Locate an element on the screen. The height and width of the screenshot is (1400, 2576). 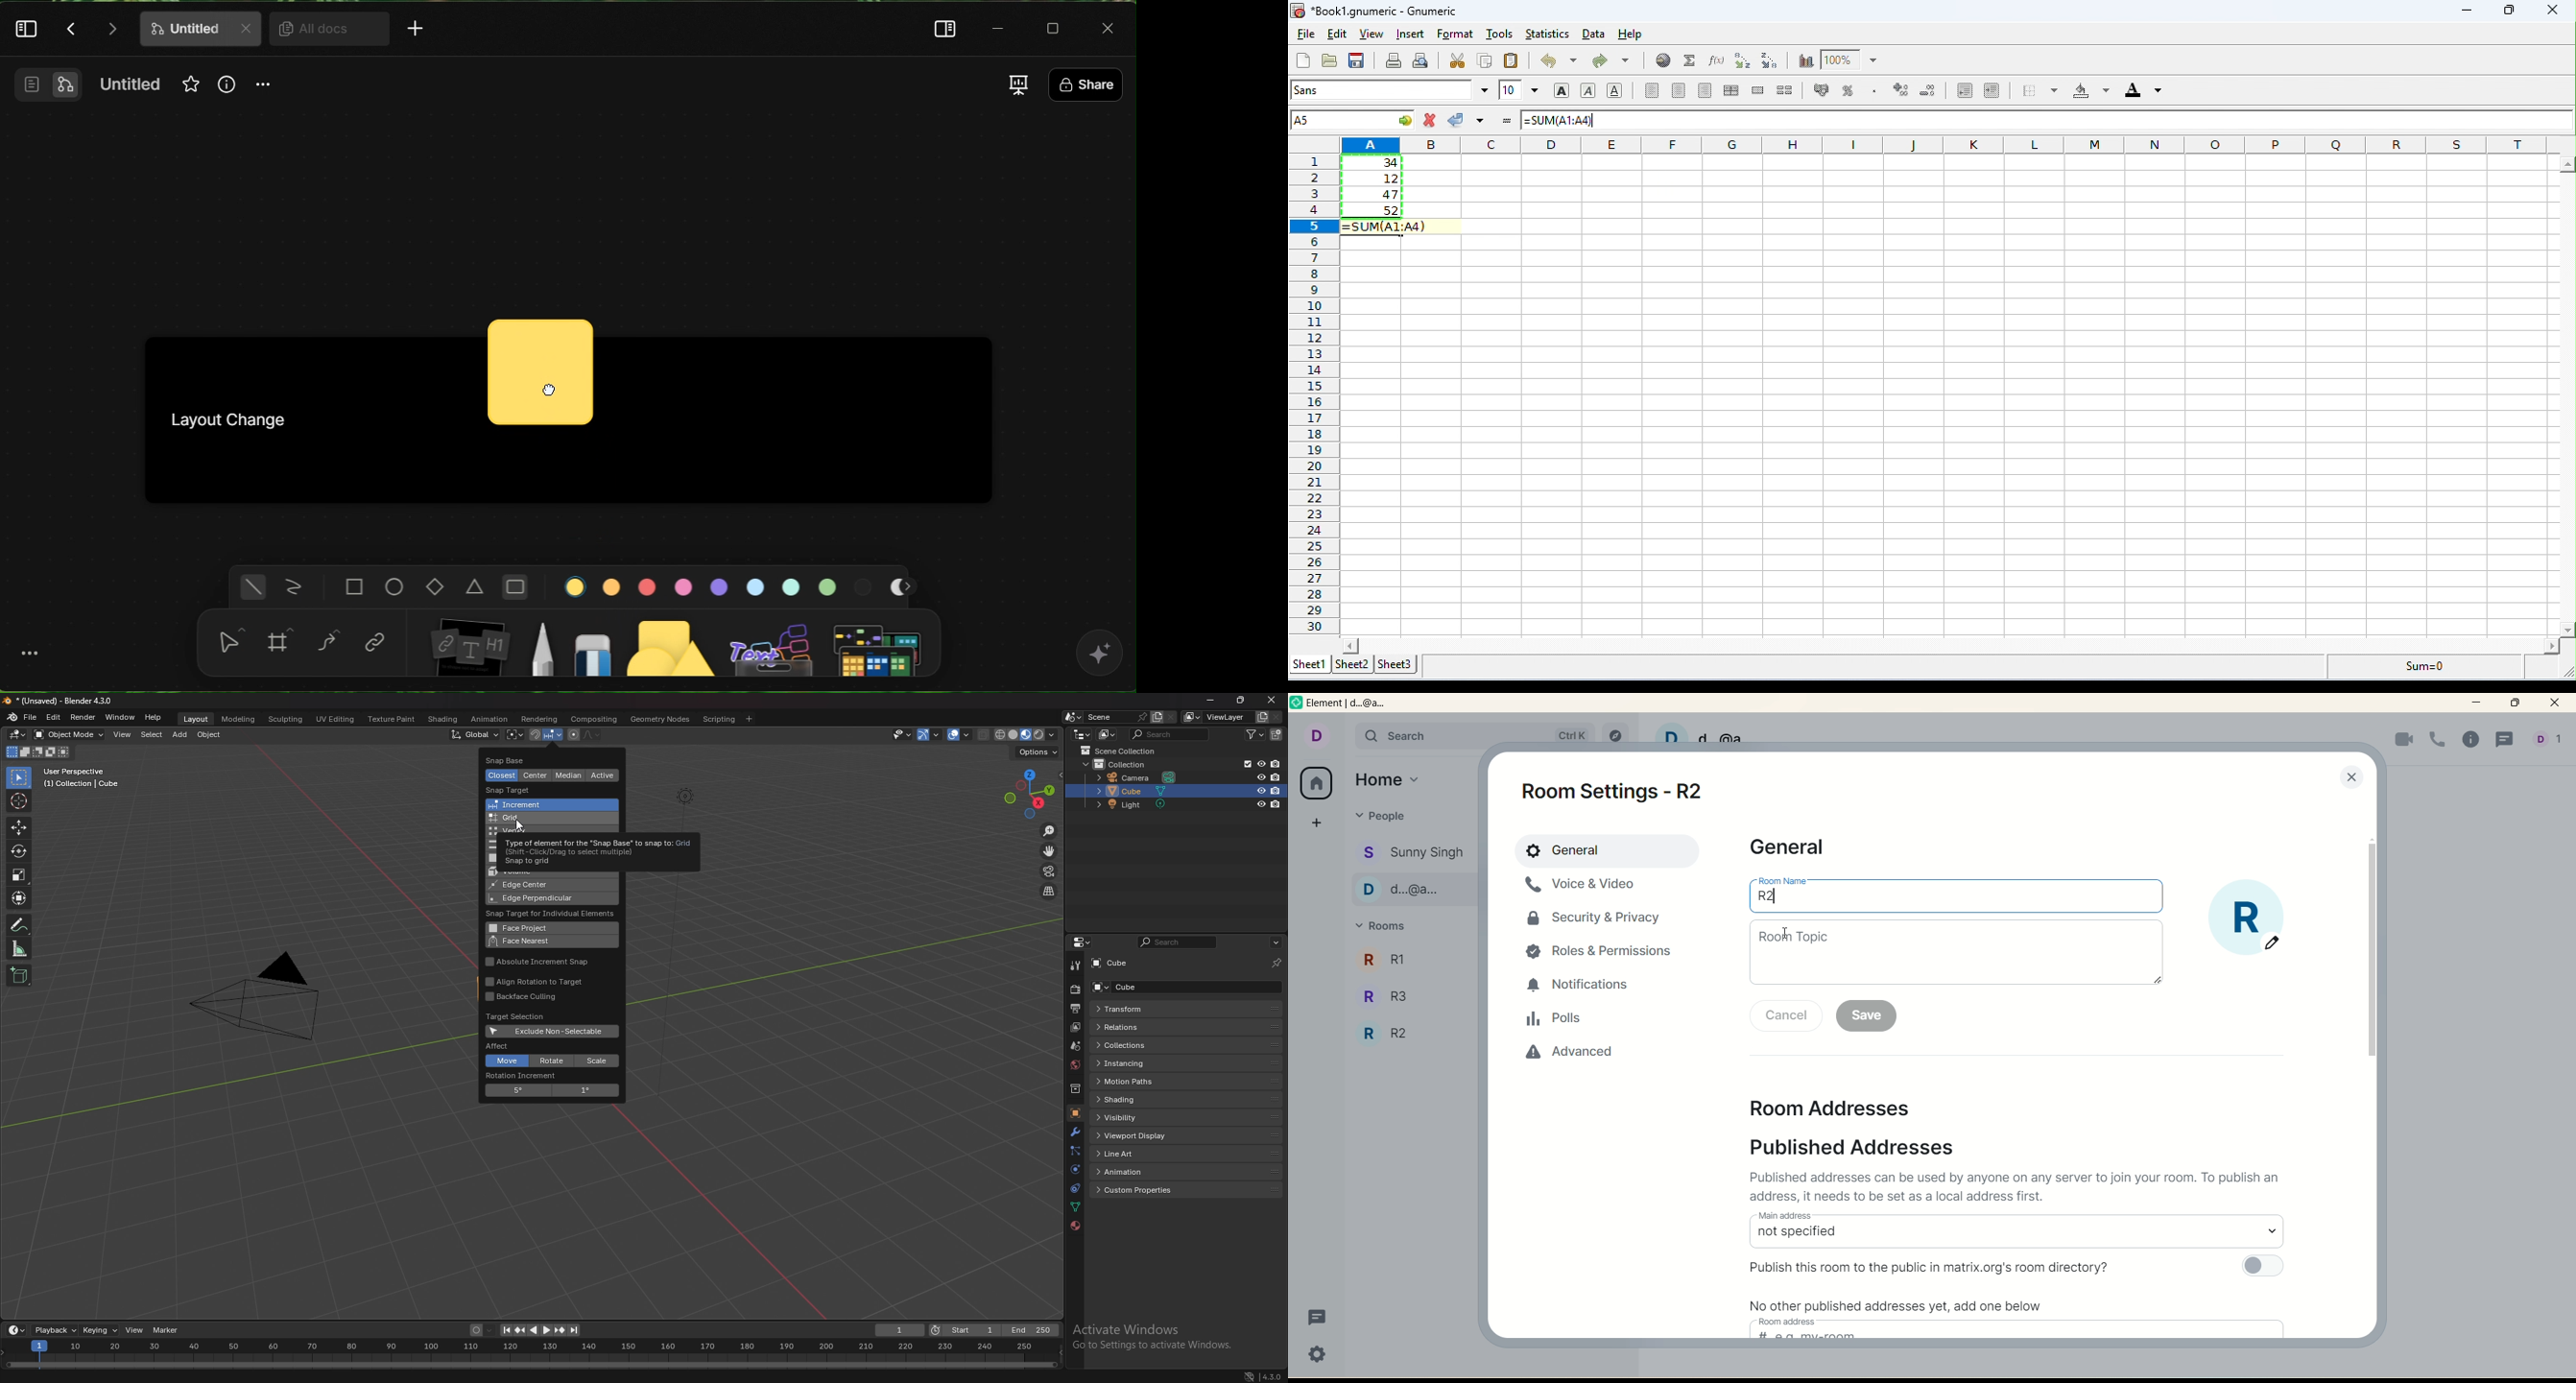
version is located at coordinates (1270, 1377).